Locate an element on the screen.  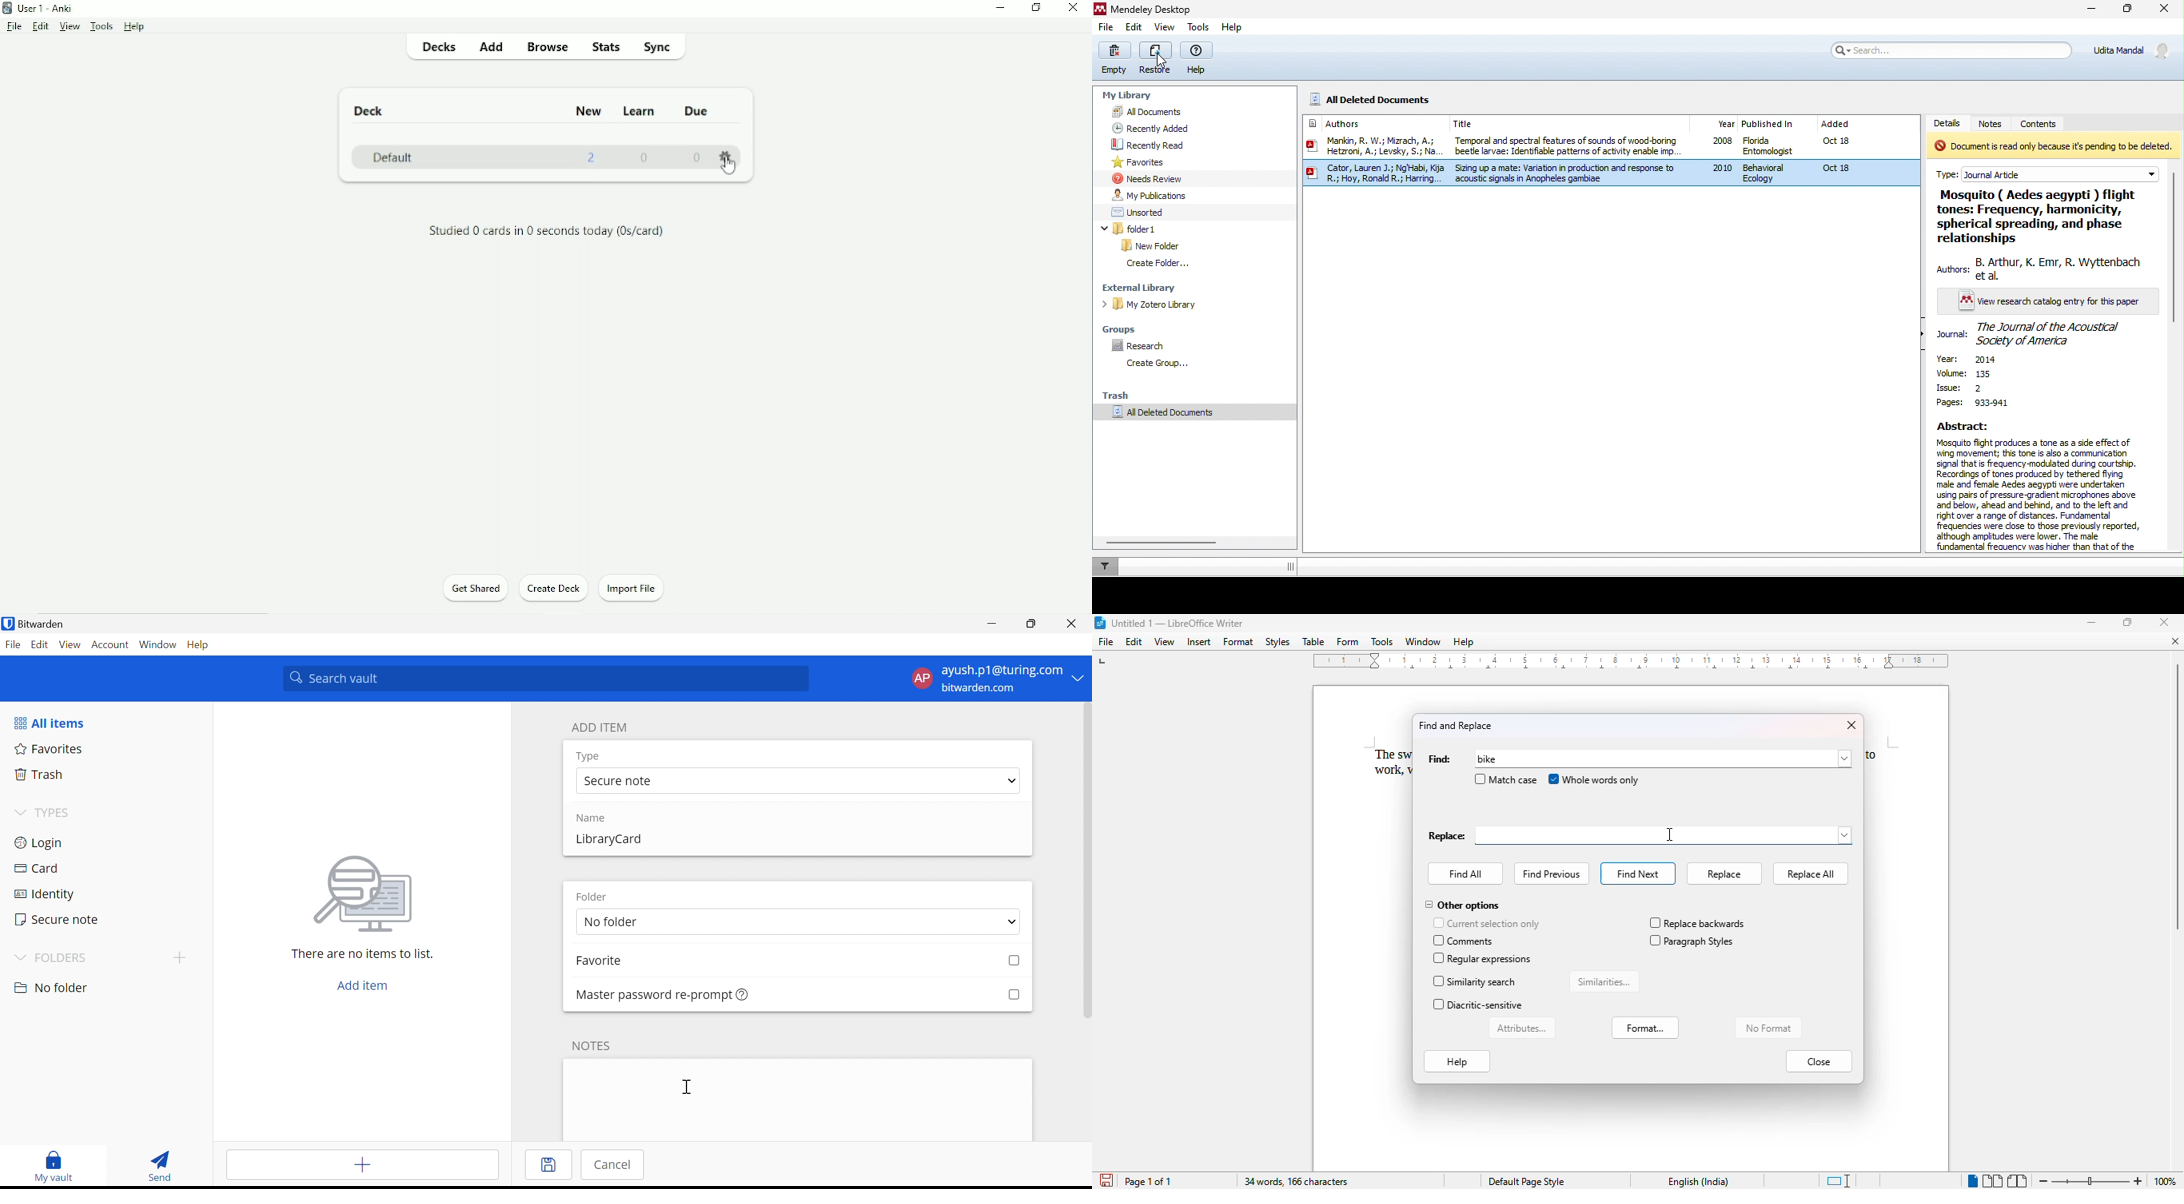
Close is located at coordinates (1071, 623).